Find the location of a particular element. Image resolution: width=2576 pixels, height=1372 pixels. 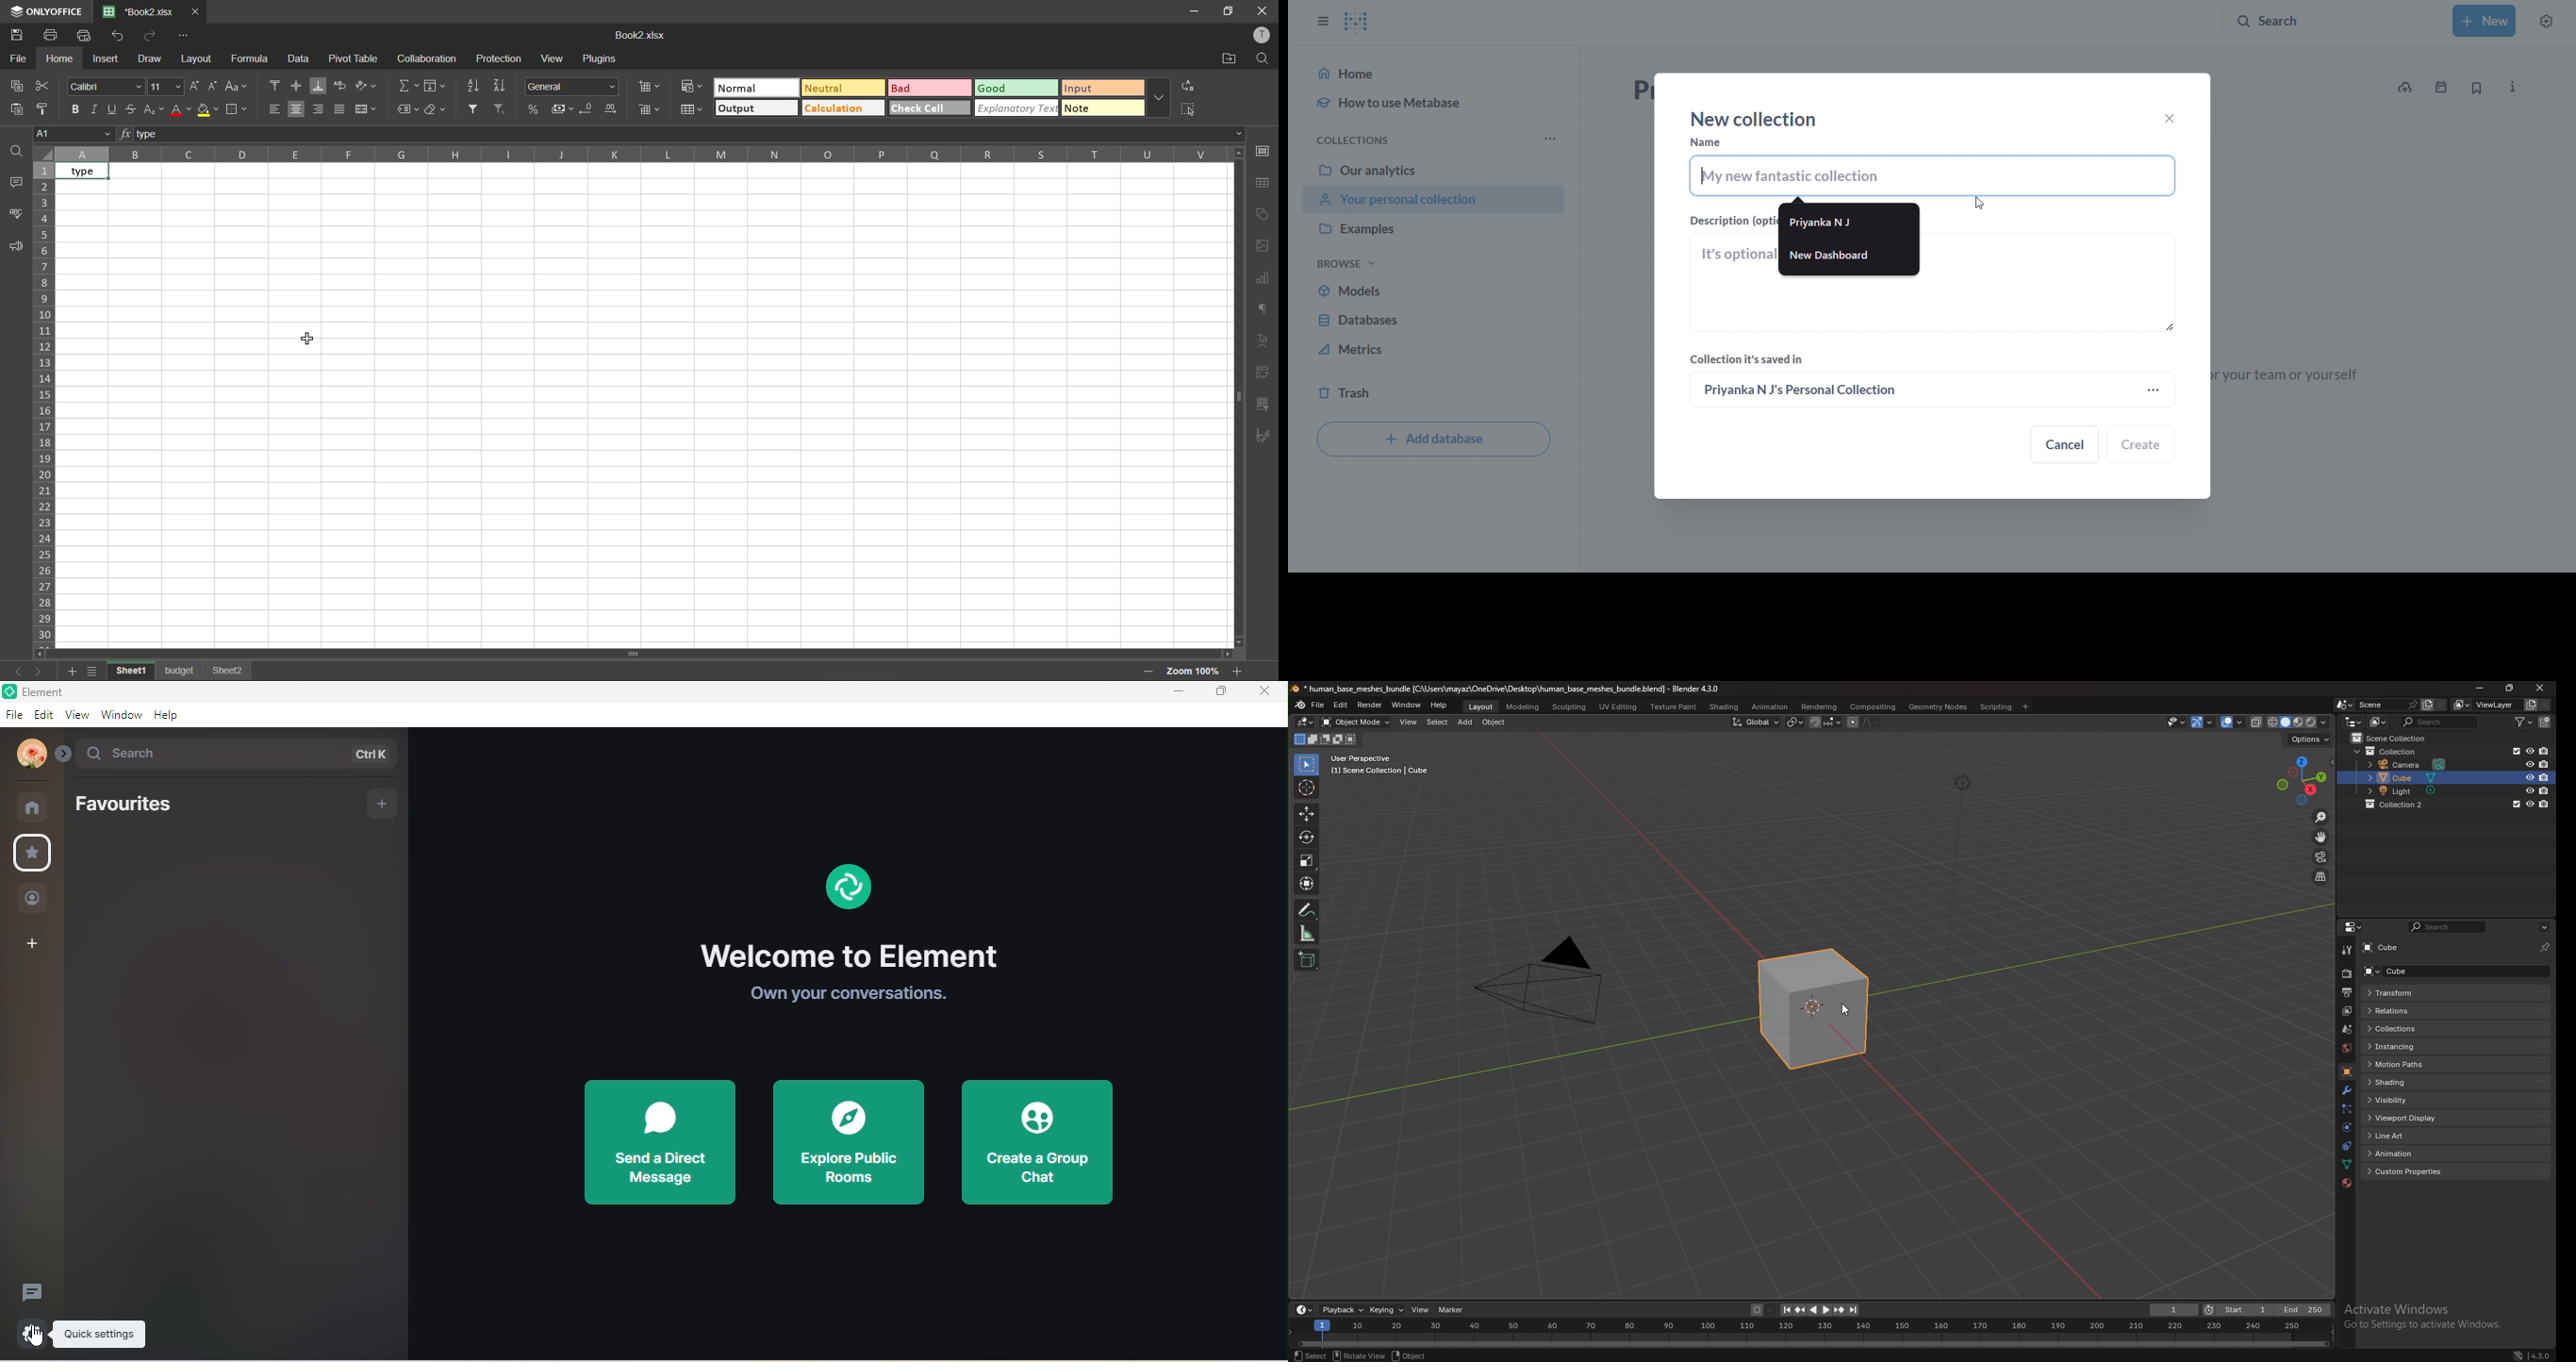

create a space is located at coordinates (29, 945).